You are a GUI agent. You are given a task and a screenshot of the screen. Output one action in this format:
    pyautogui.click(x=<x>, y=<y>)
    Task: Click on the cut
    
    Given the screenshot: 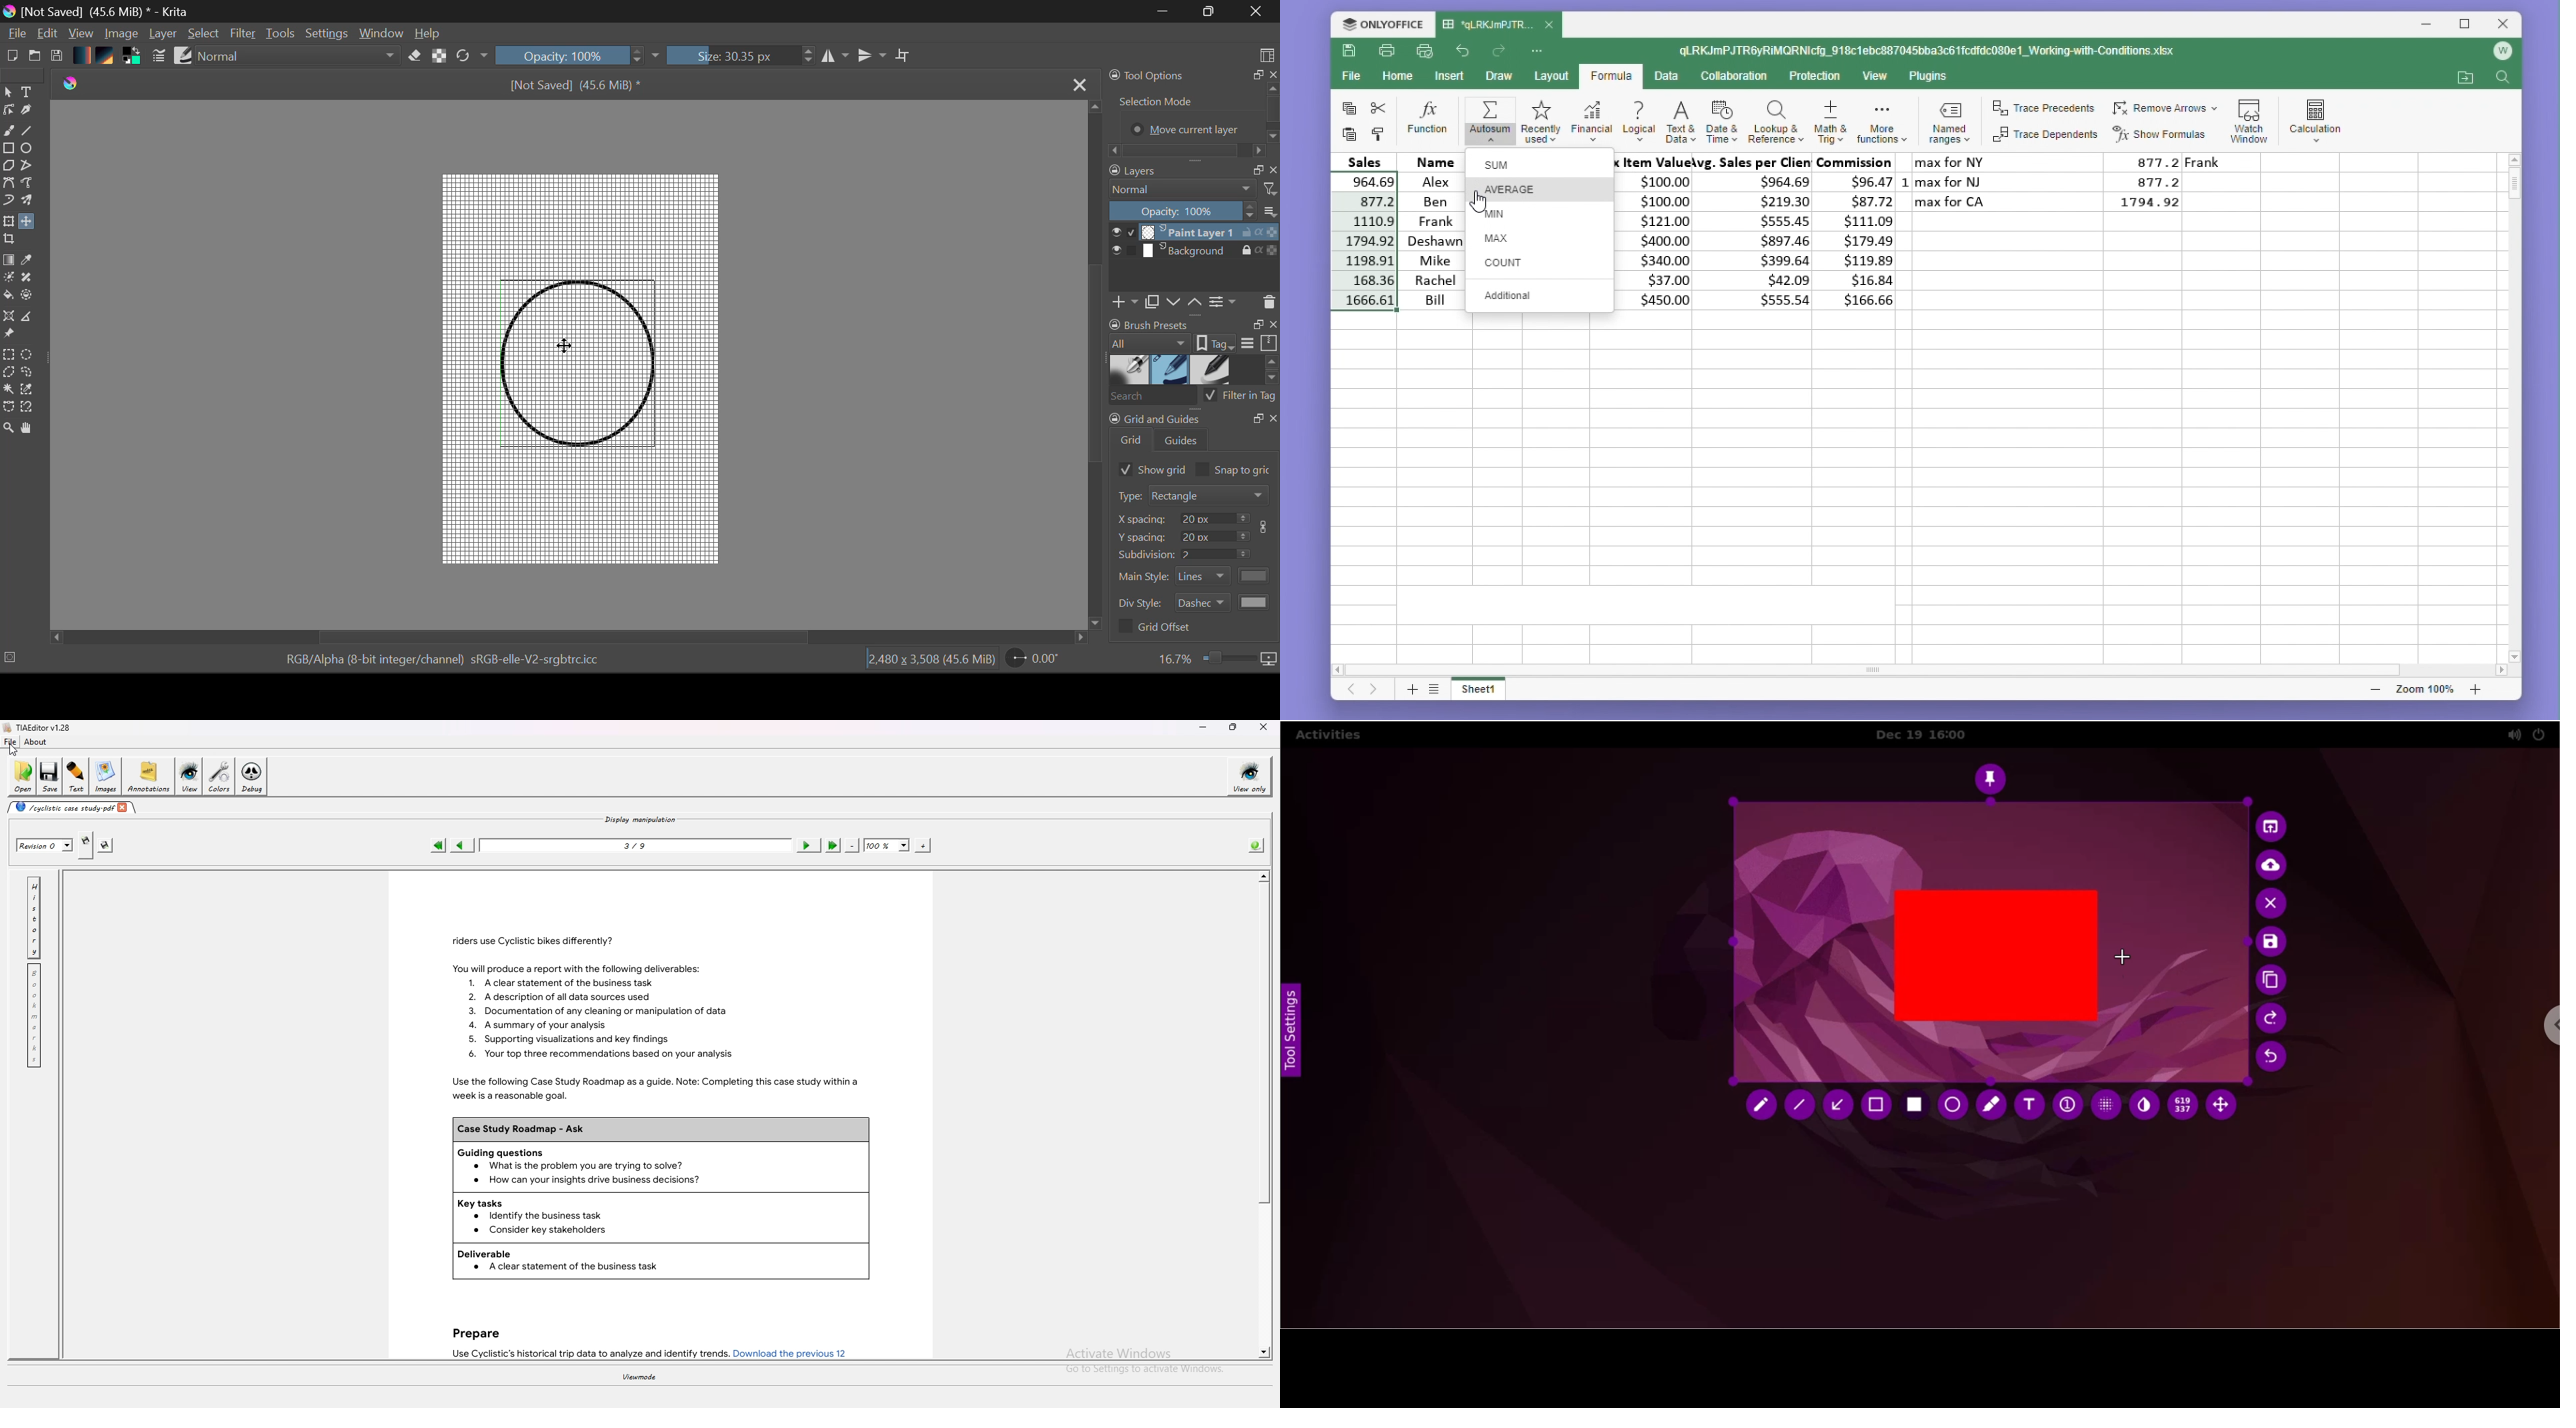 What is the action you would take?
    pyautogui.click(x=1379, y=108)
    